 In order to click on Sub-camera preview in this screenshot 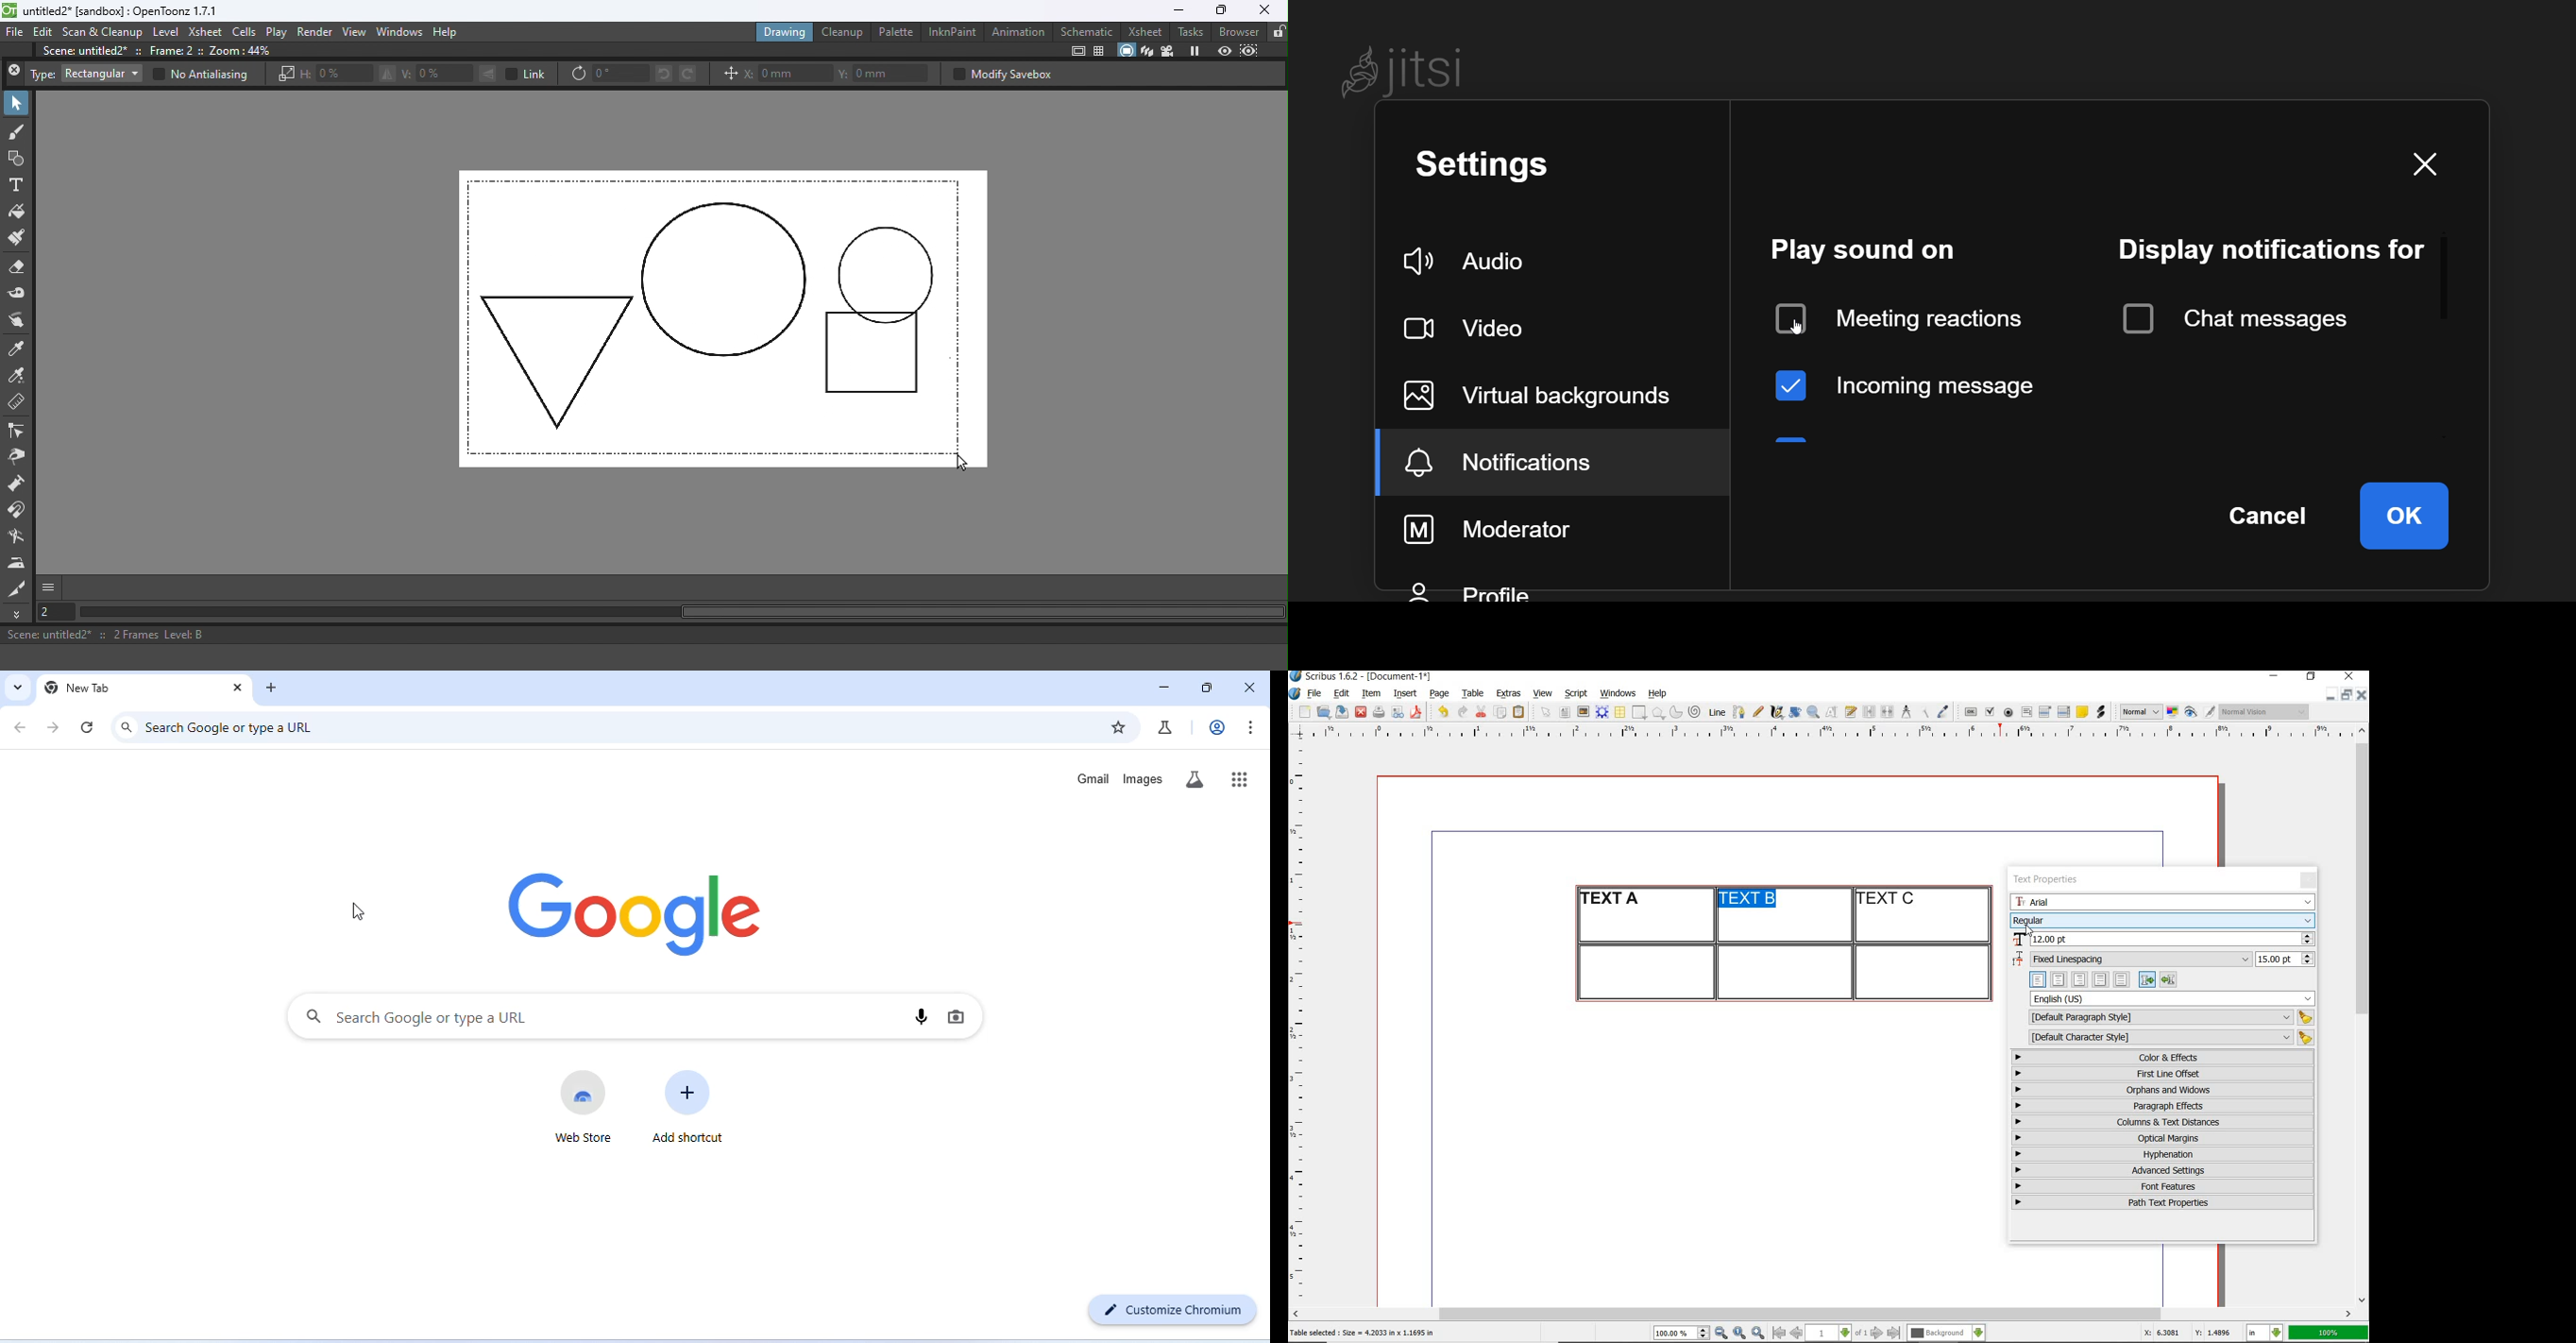, I will do `click(1249, 50)`.